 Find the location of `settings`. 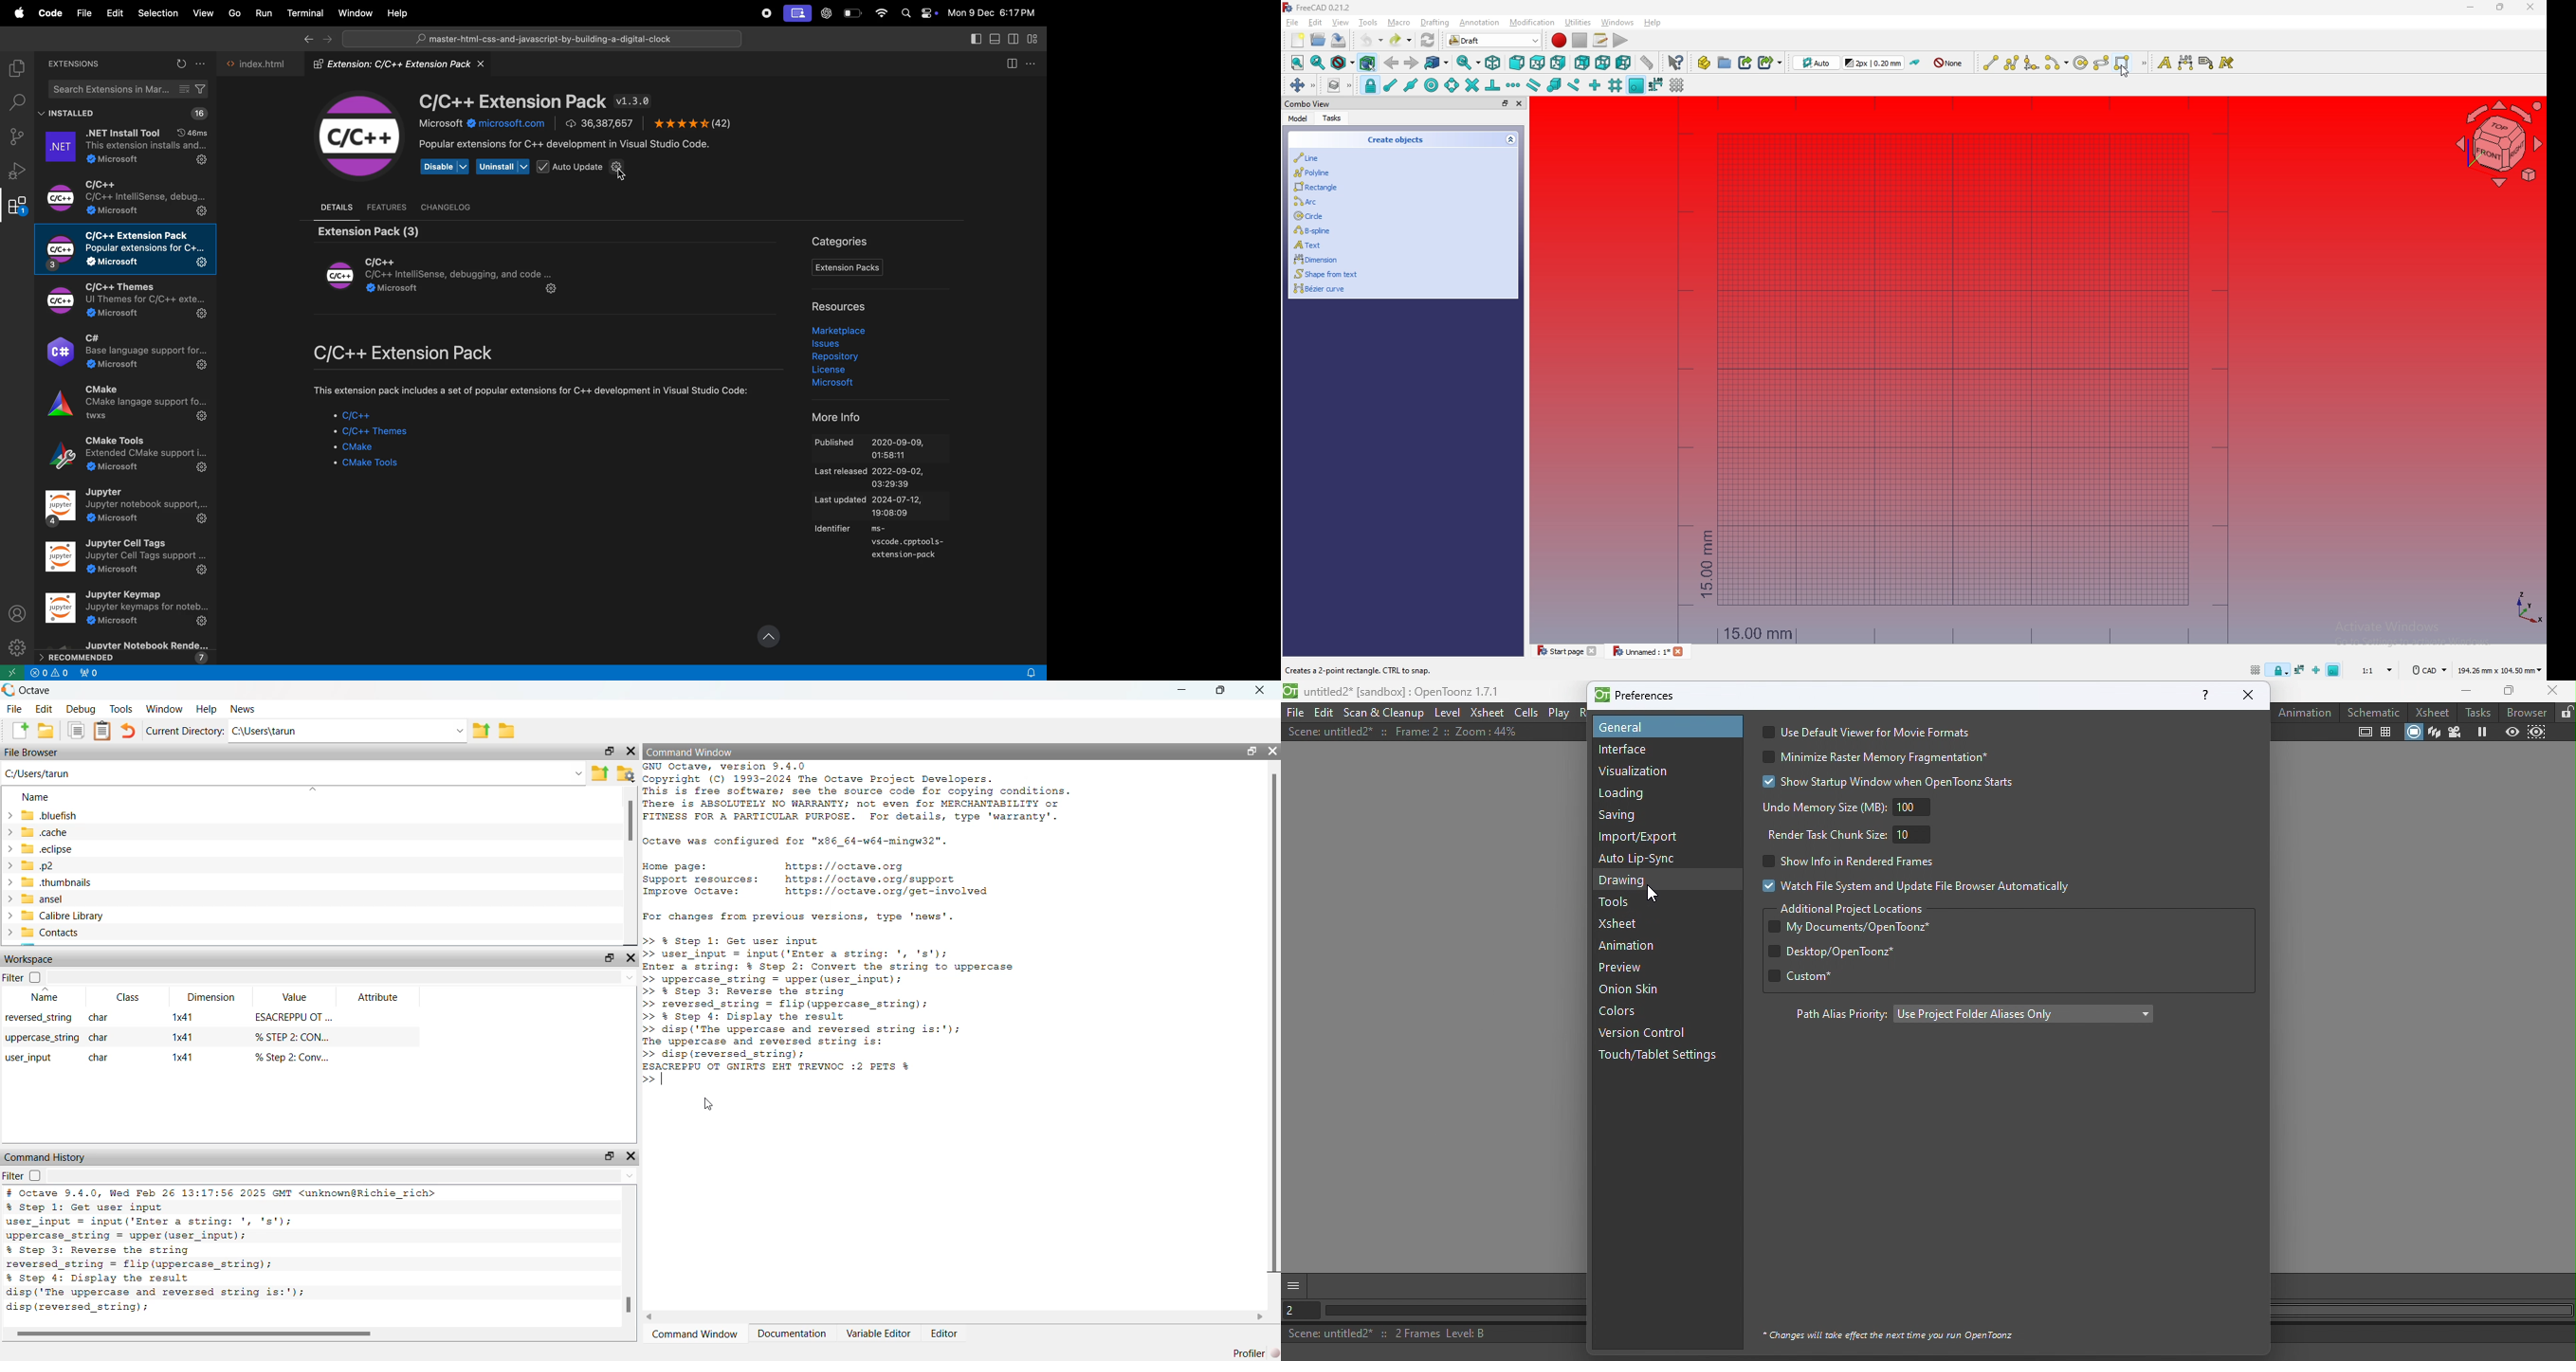

settings is located at coordinates (16, 646).